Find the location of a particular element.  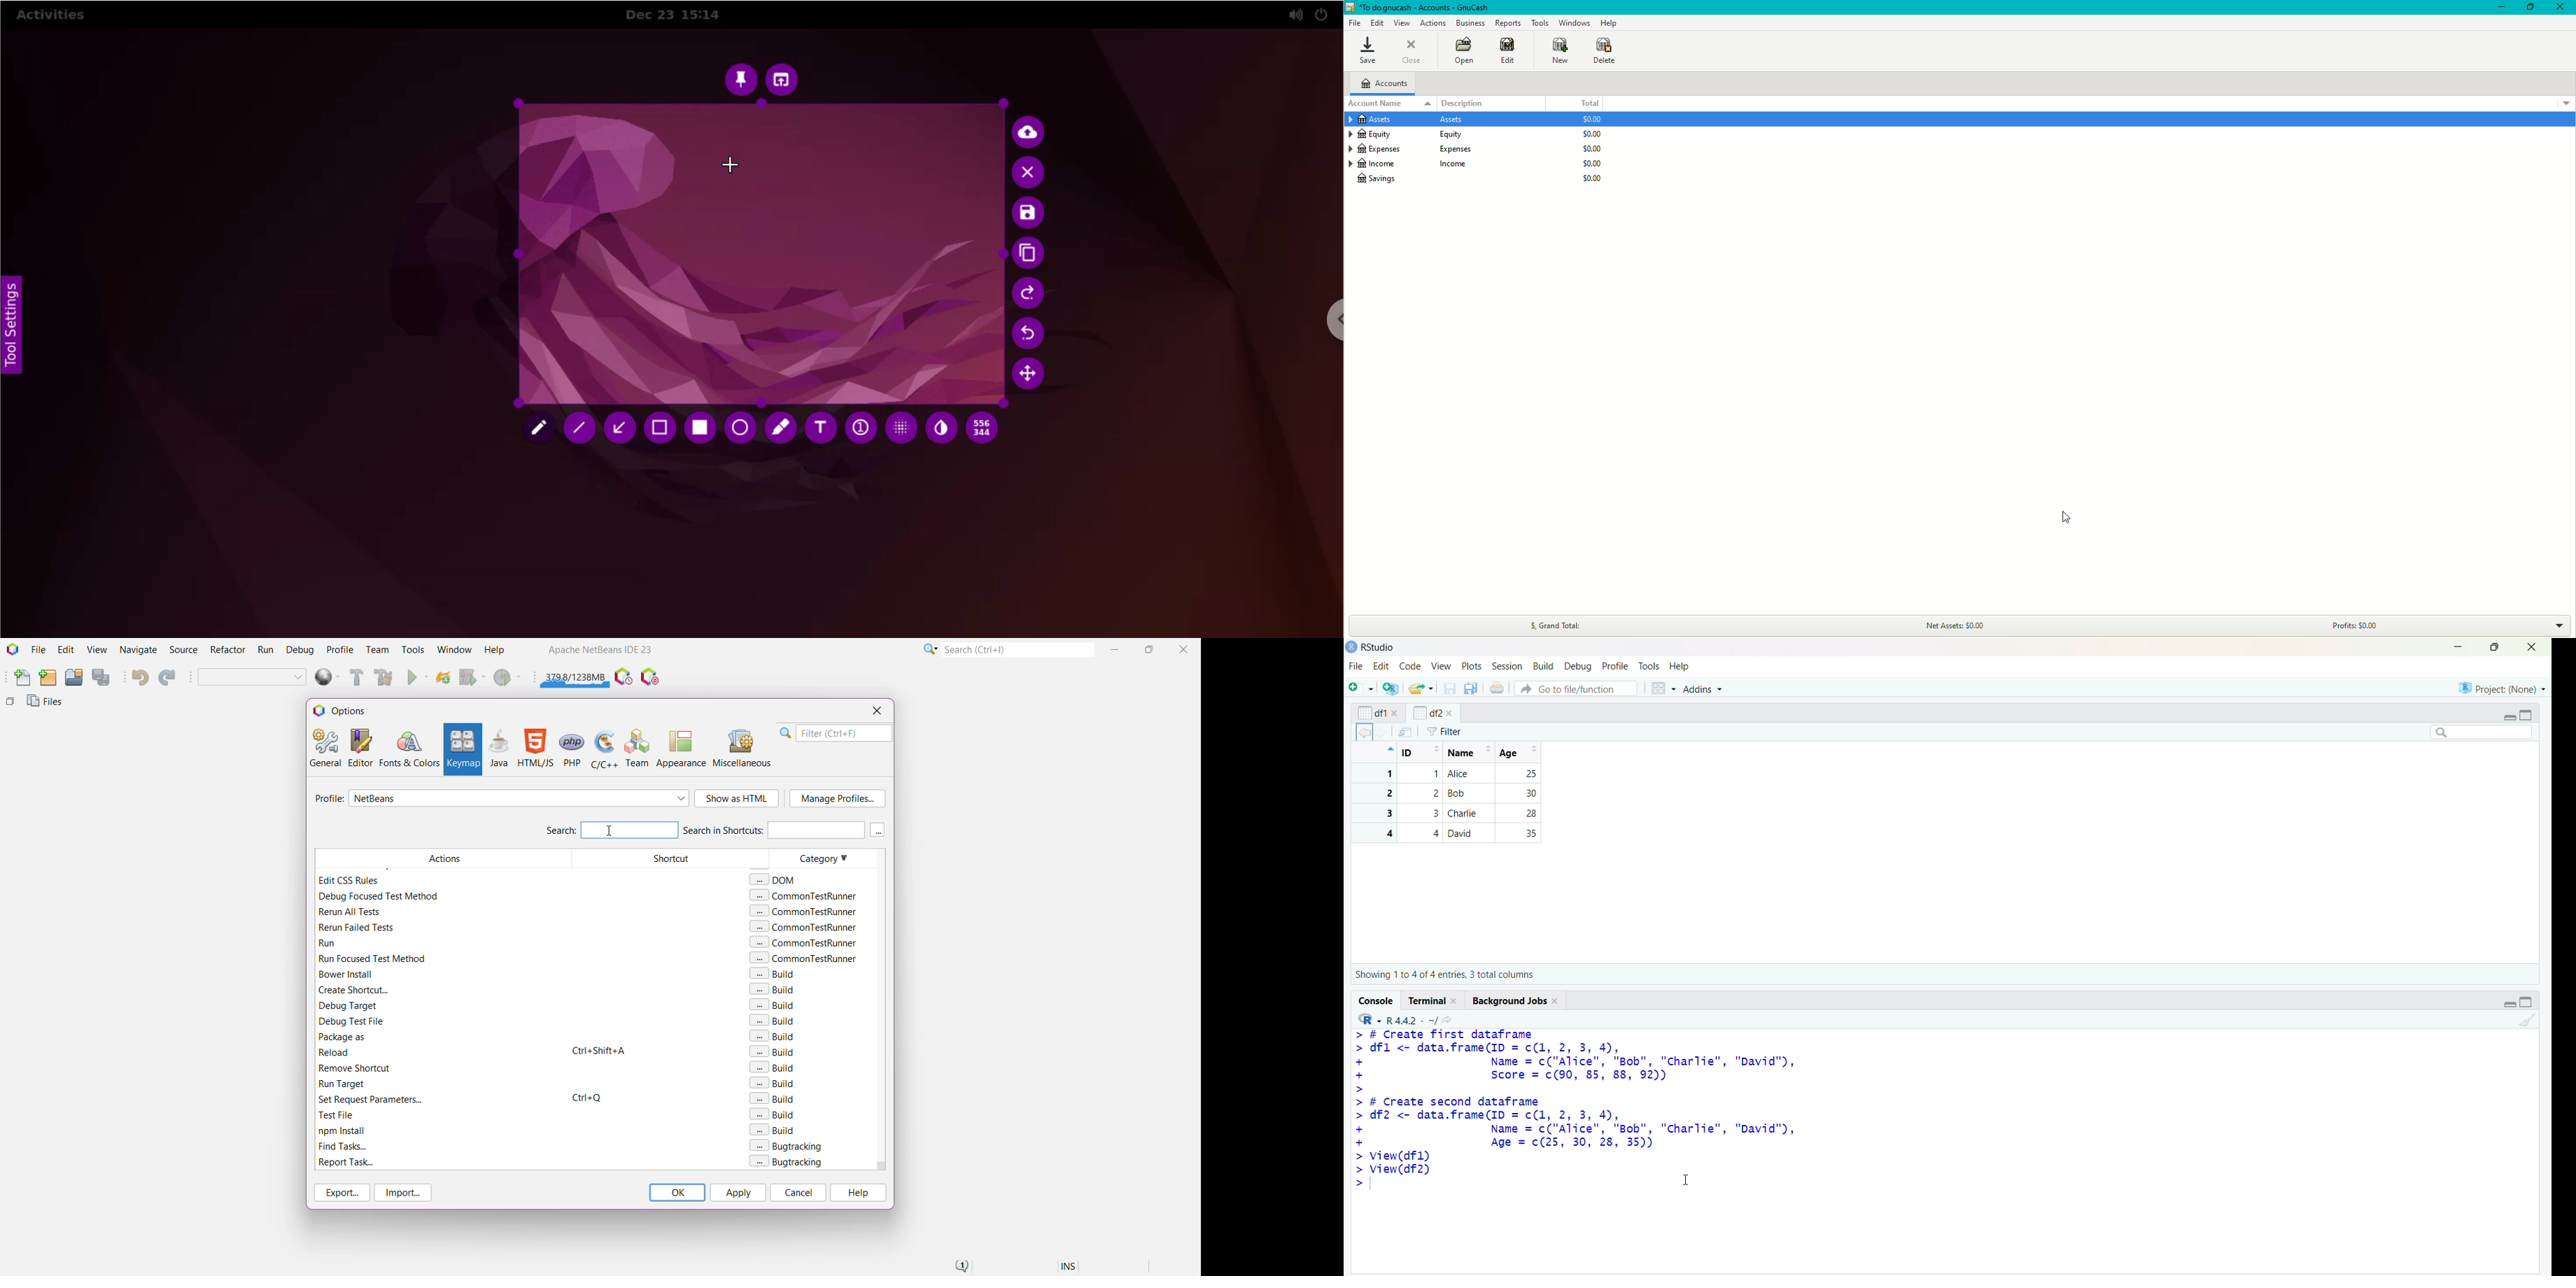

Import is located at coordinates (405, 1193).